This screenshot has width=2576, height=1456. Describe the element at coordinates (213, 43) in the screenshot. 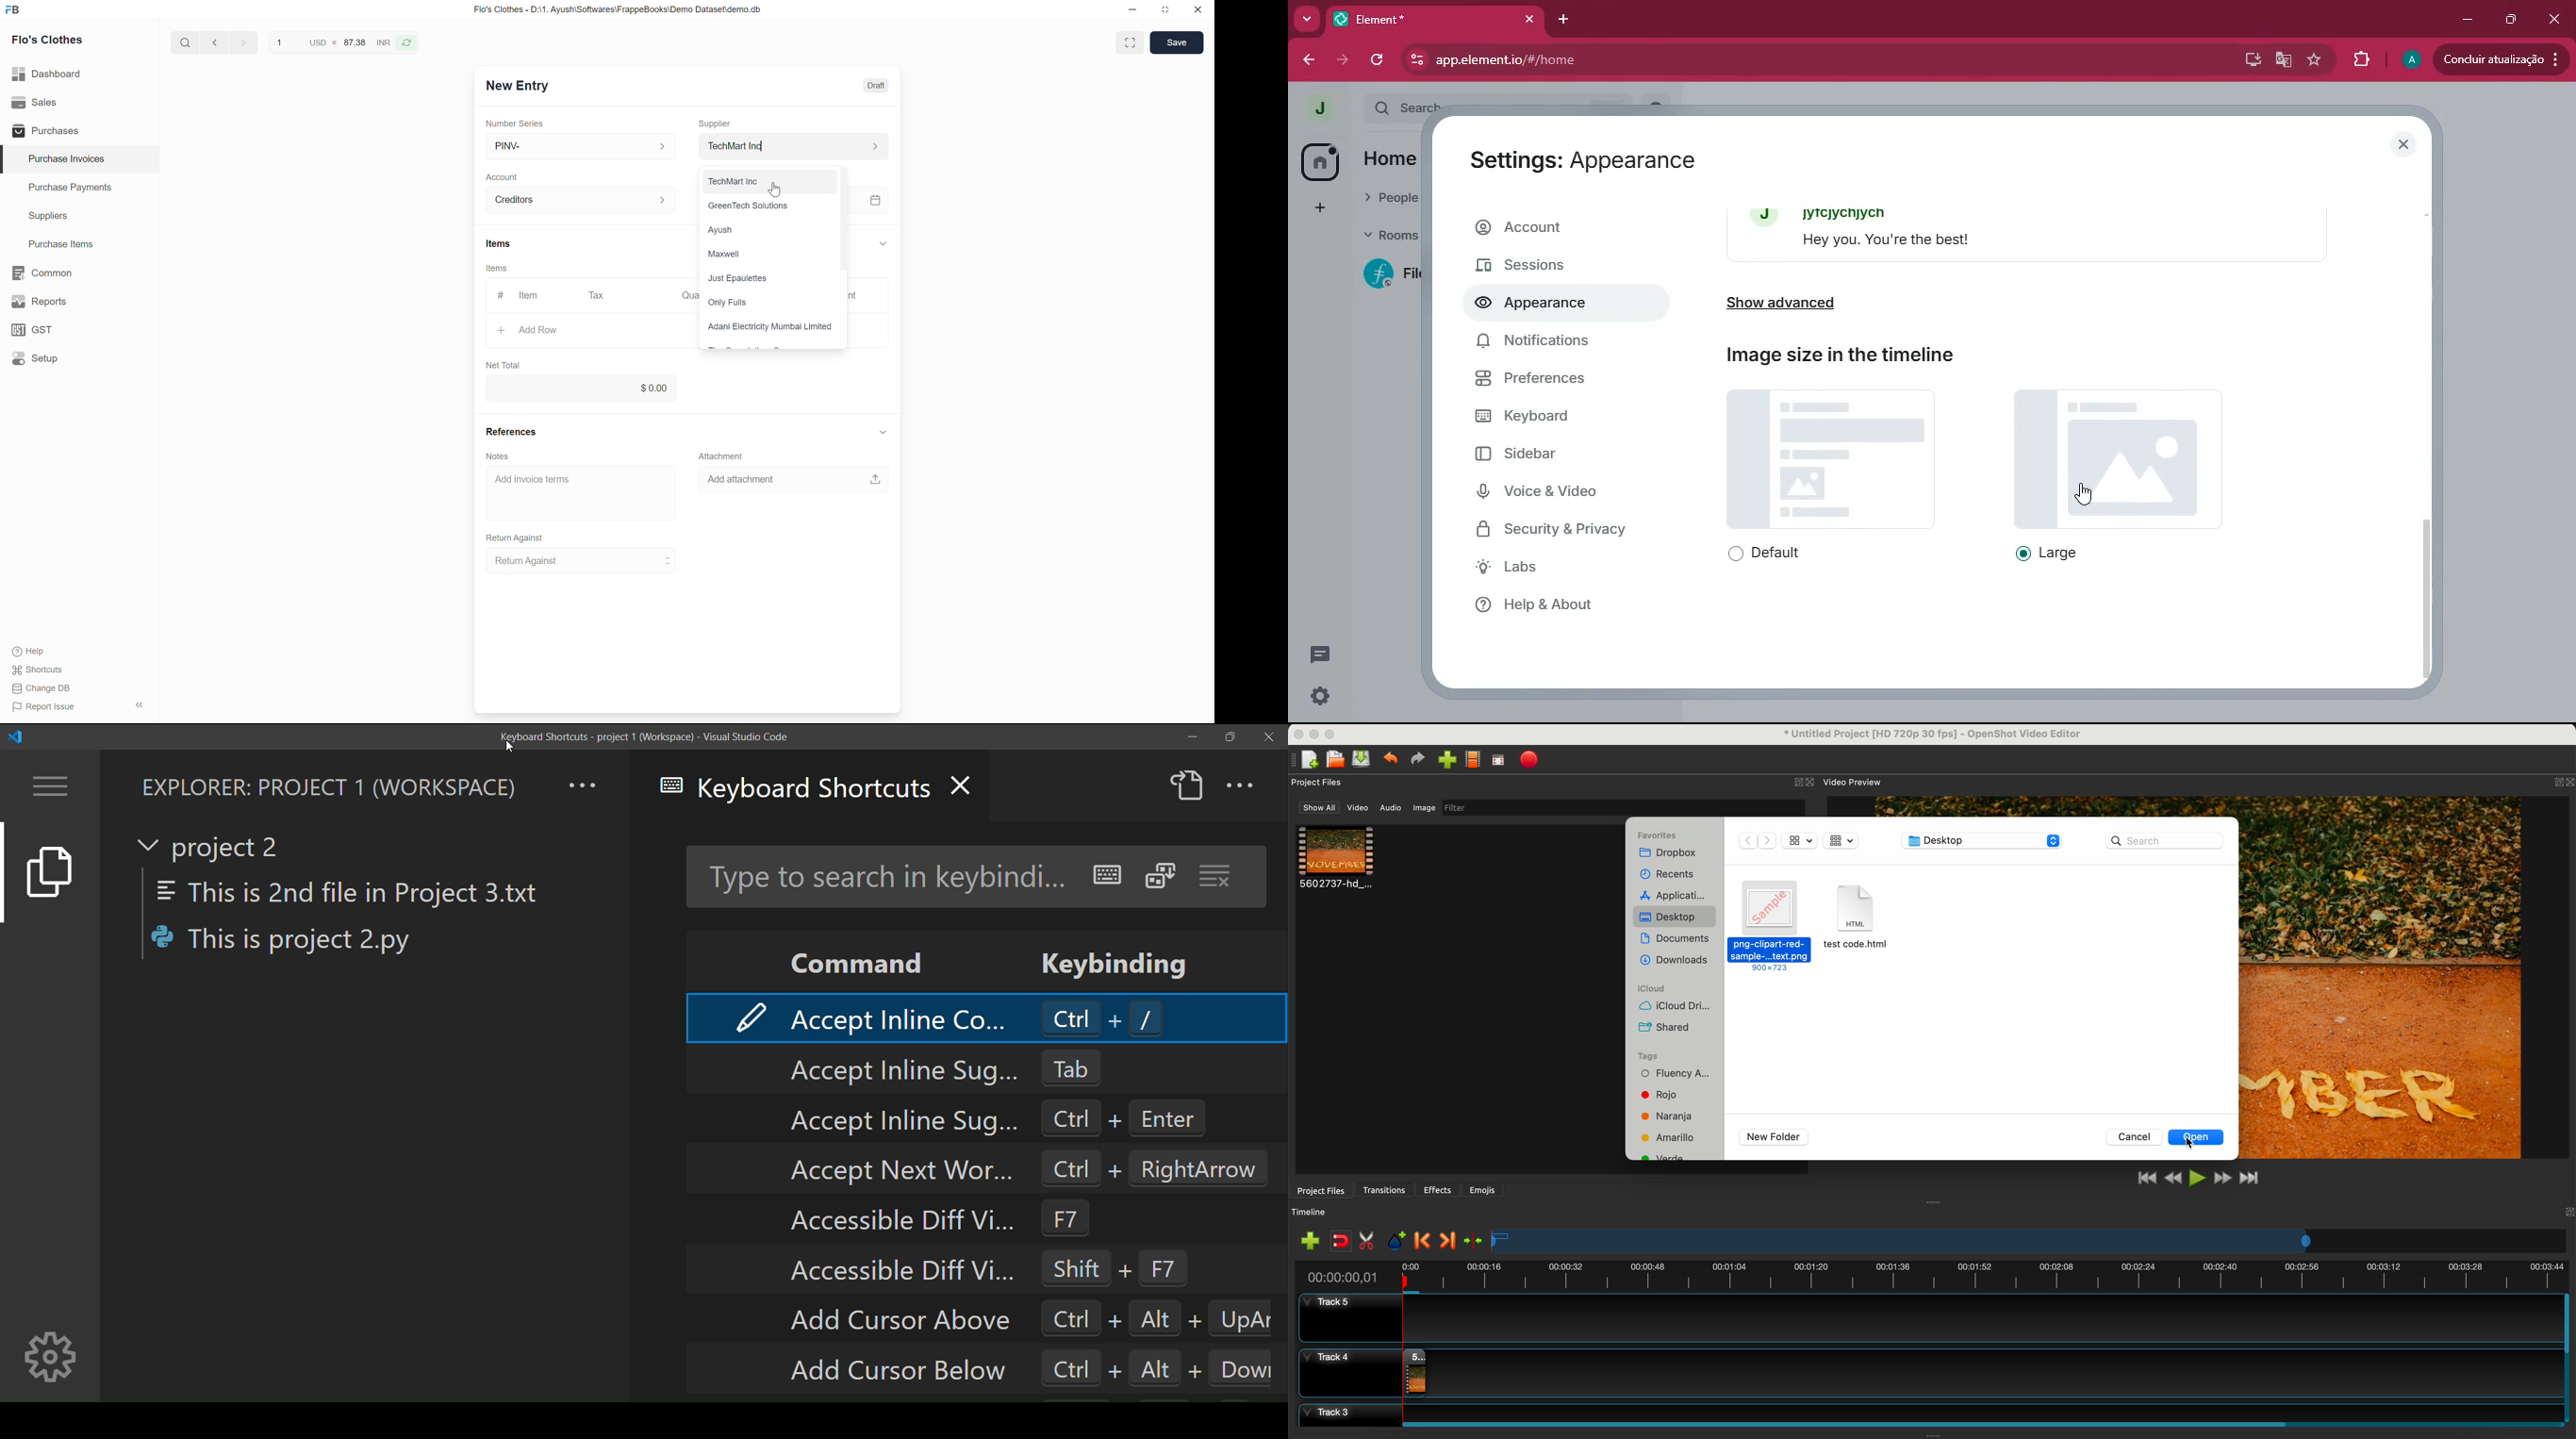

I see `next` at that location.